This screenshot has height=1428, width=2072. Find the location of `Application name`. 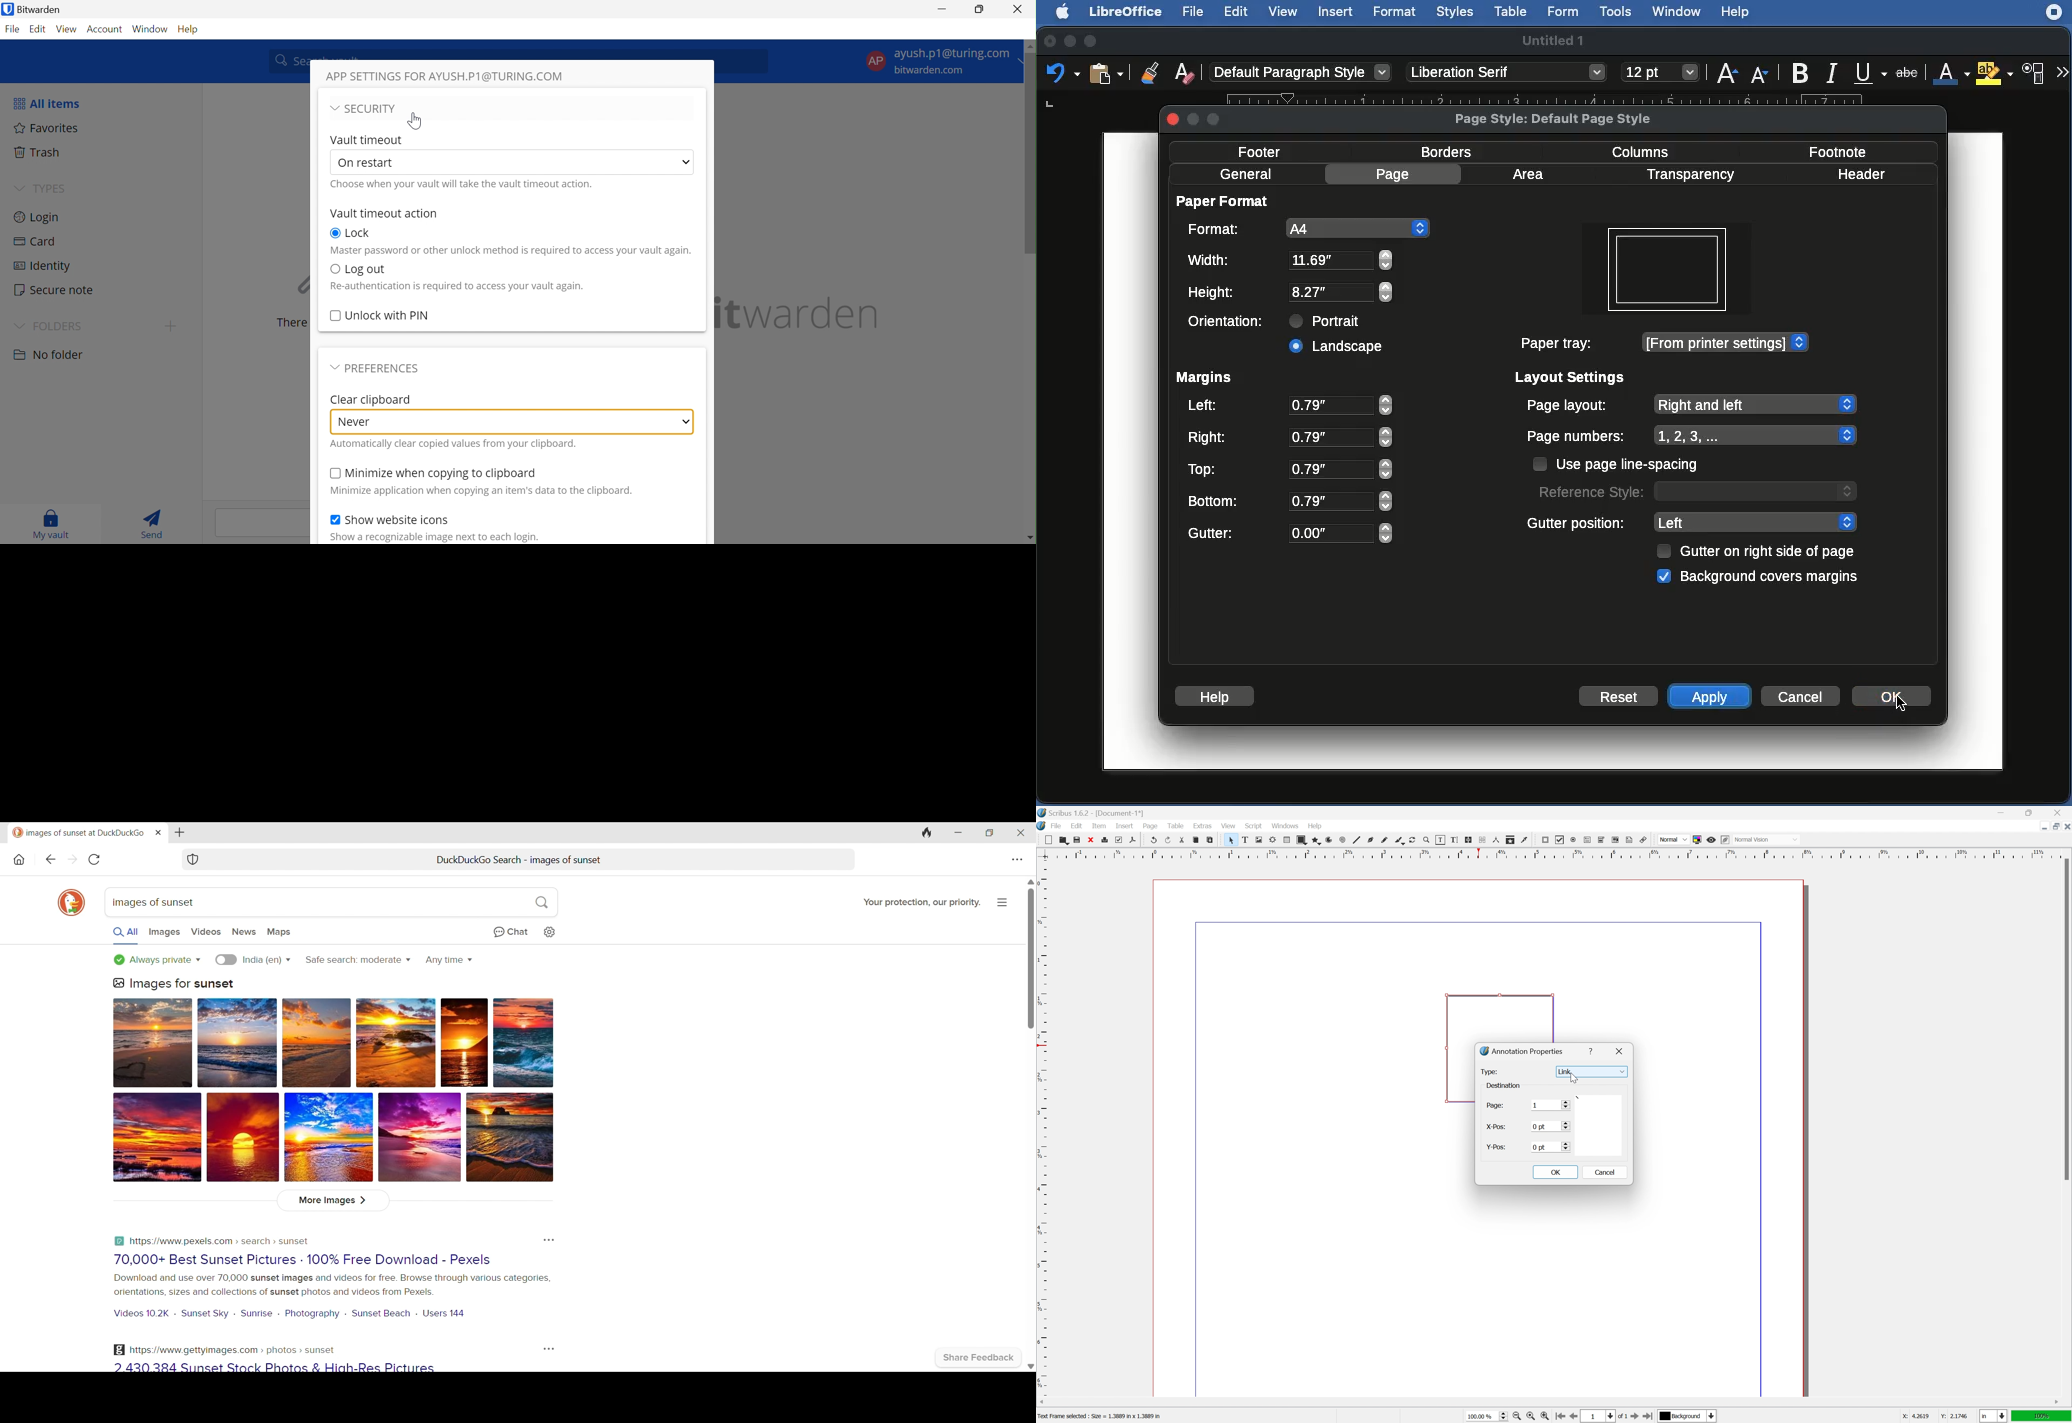

Application name is located at coordinates (1091, 813).